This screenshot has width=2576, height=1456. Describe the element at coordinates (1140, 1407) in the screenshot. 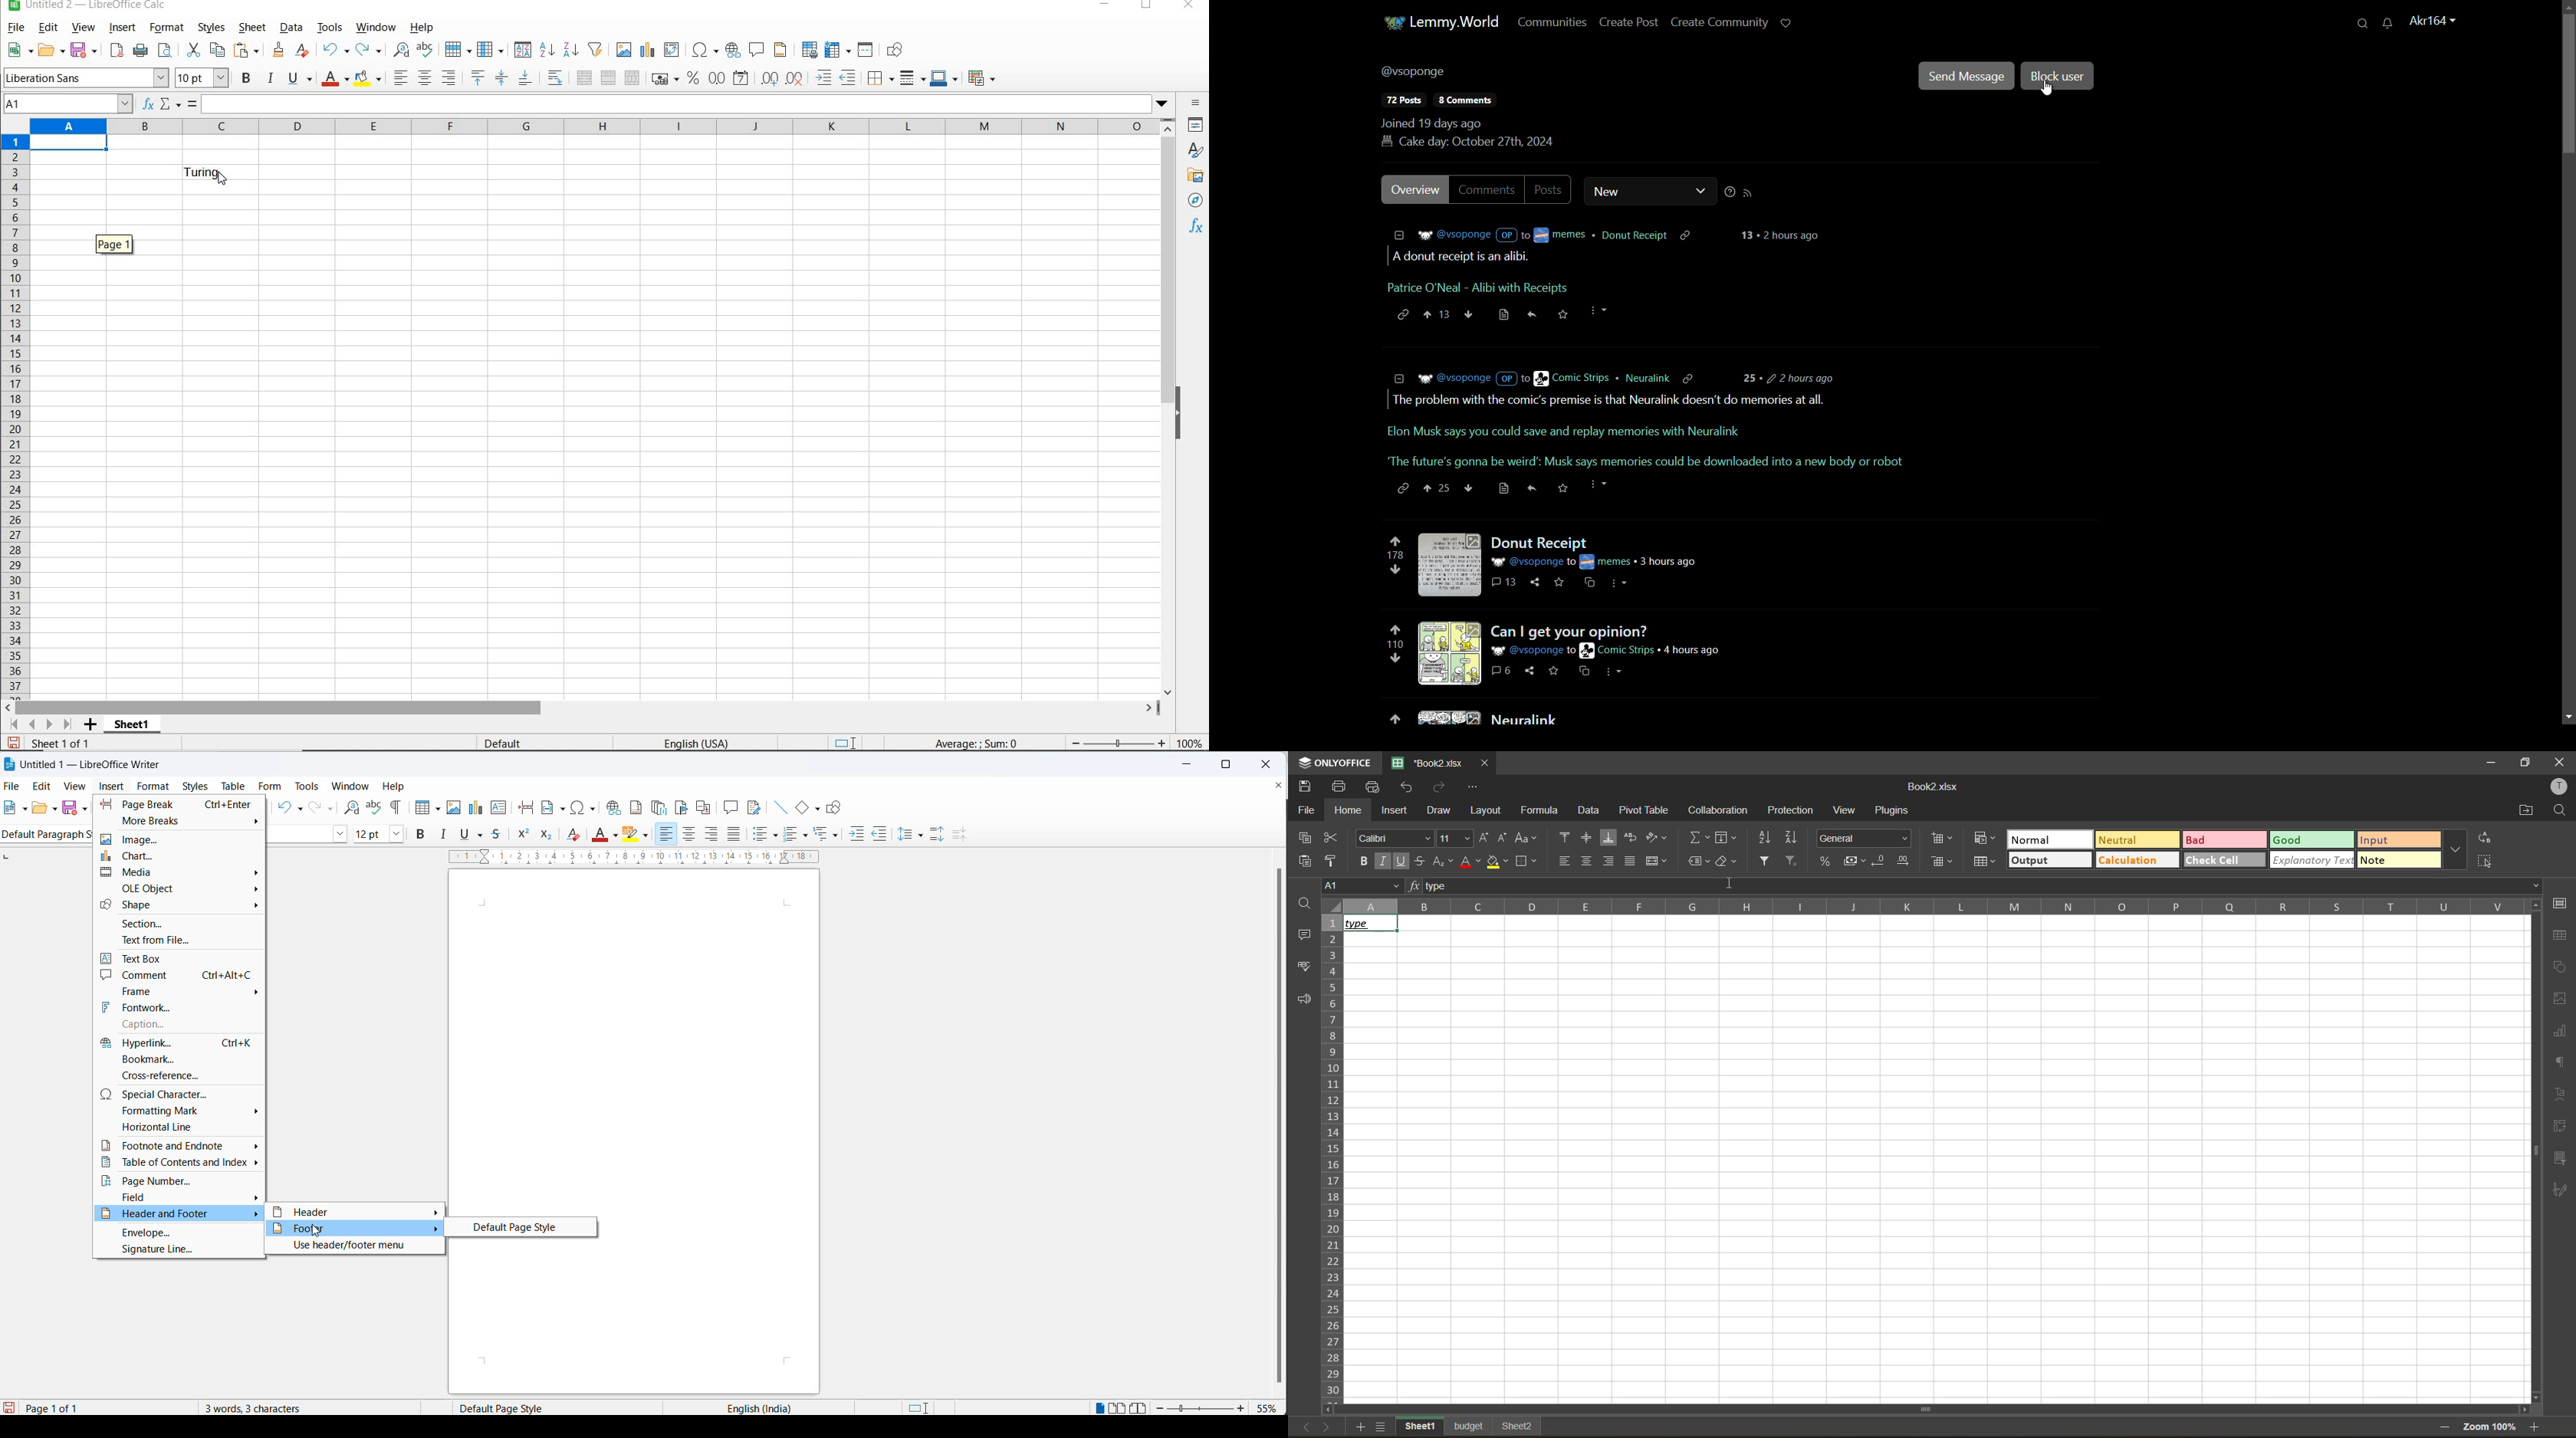

I see `book view` at that location.